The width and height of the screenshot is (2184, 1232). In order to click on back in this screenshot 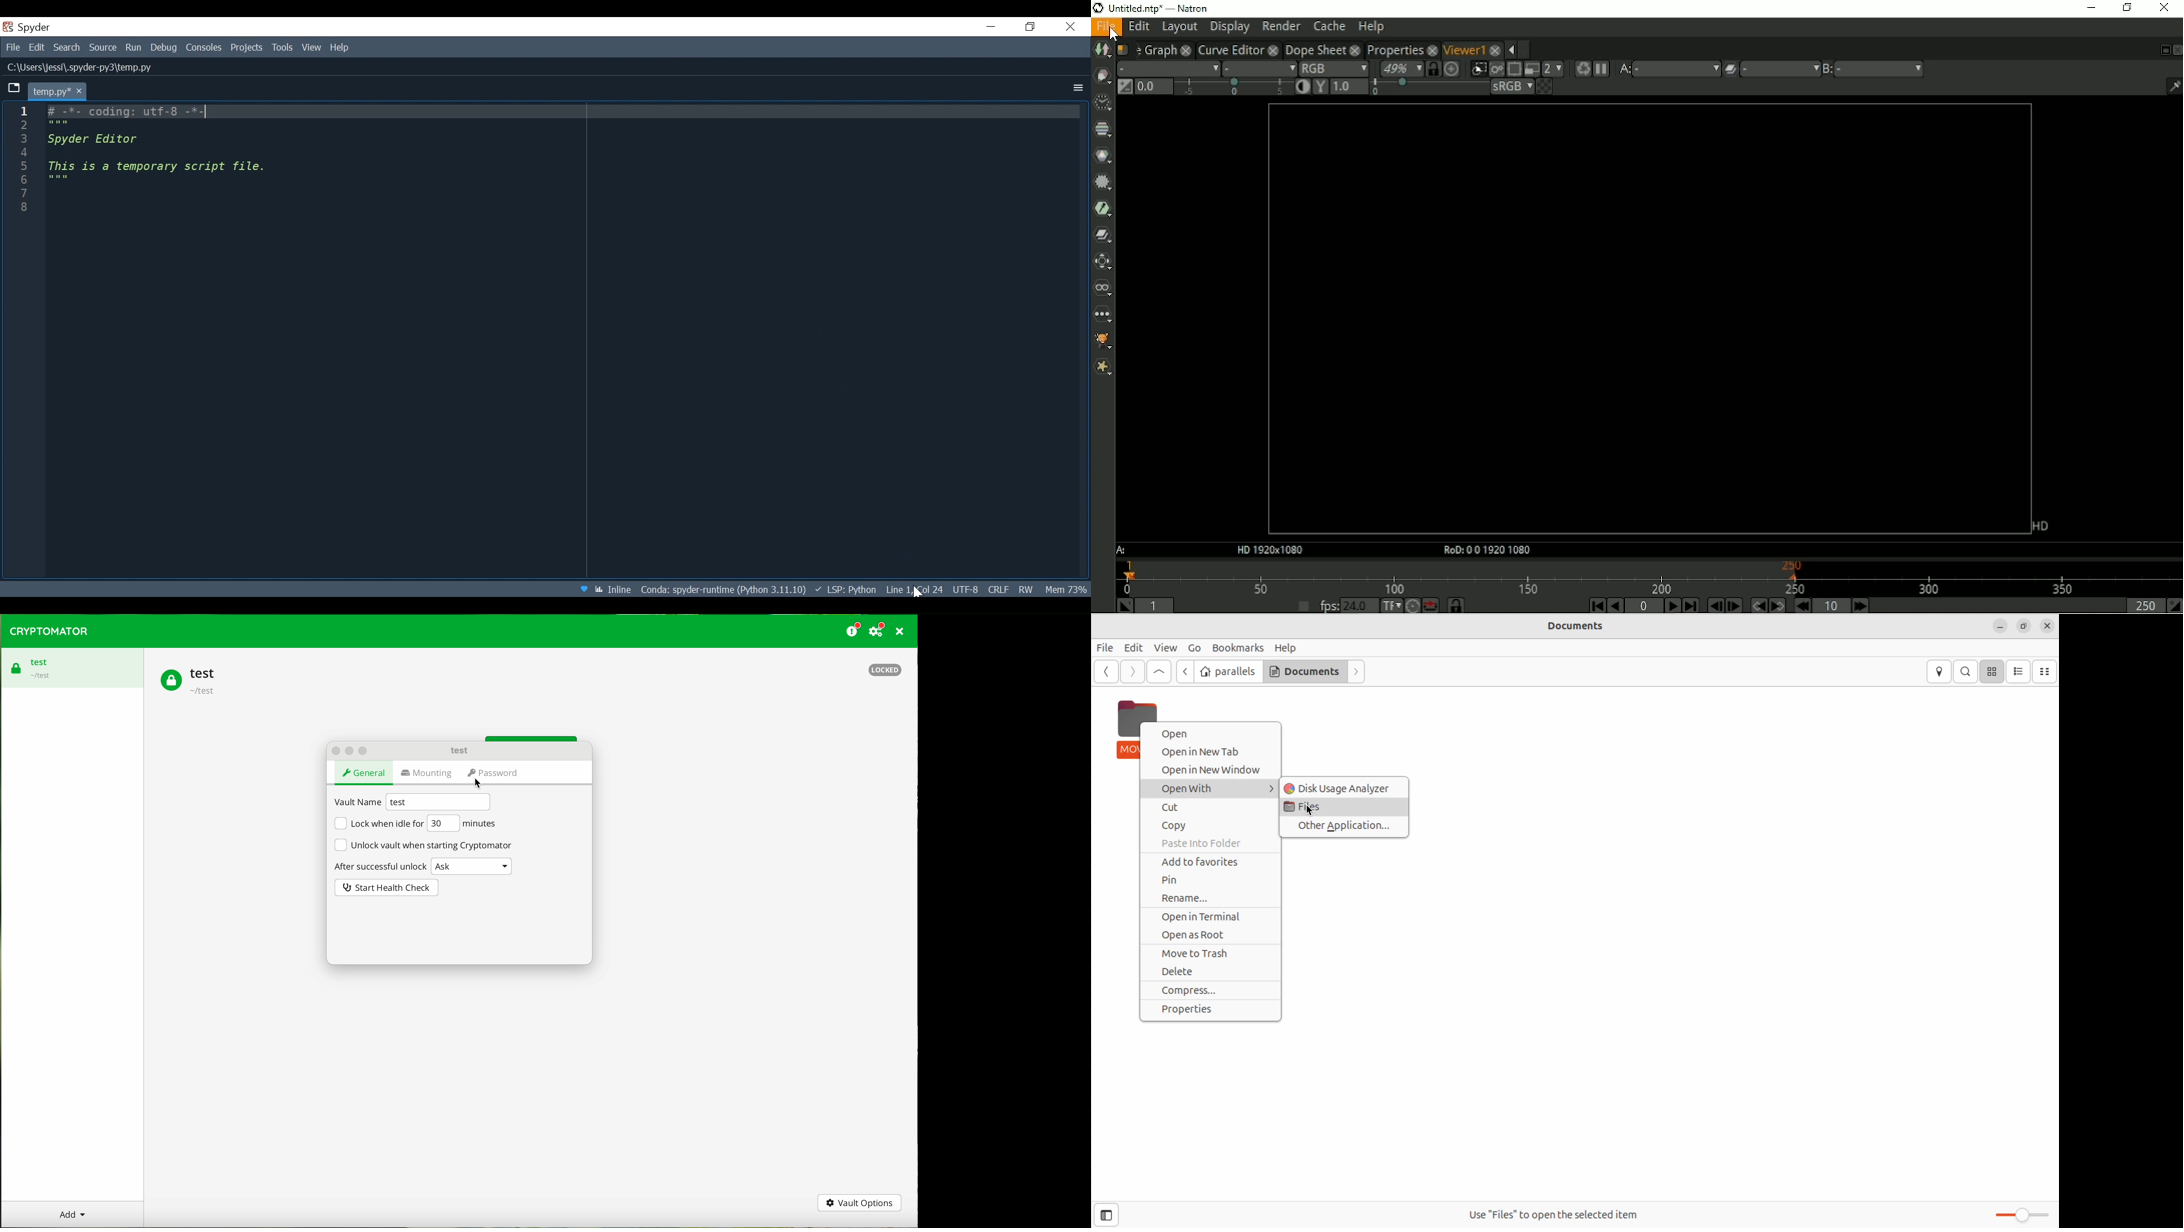, I will do `click(1183, 670)`.